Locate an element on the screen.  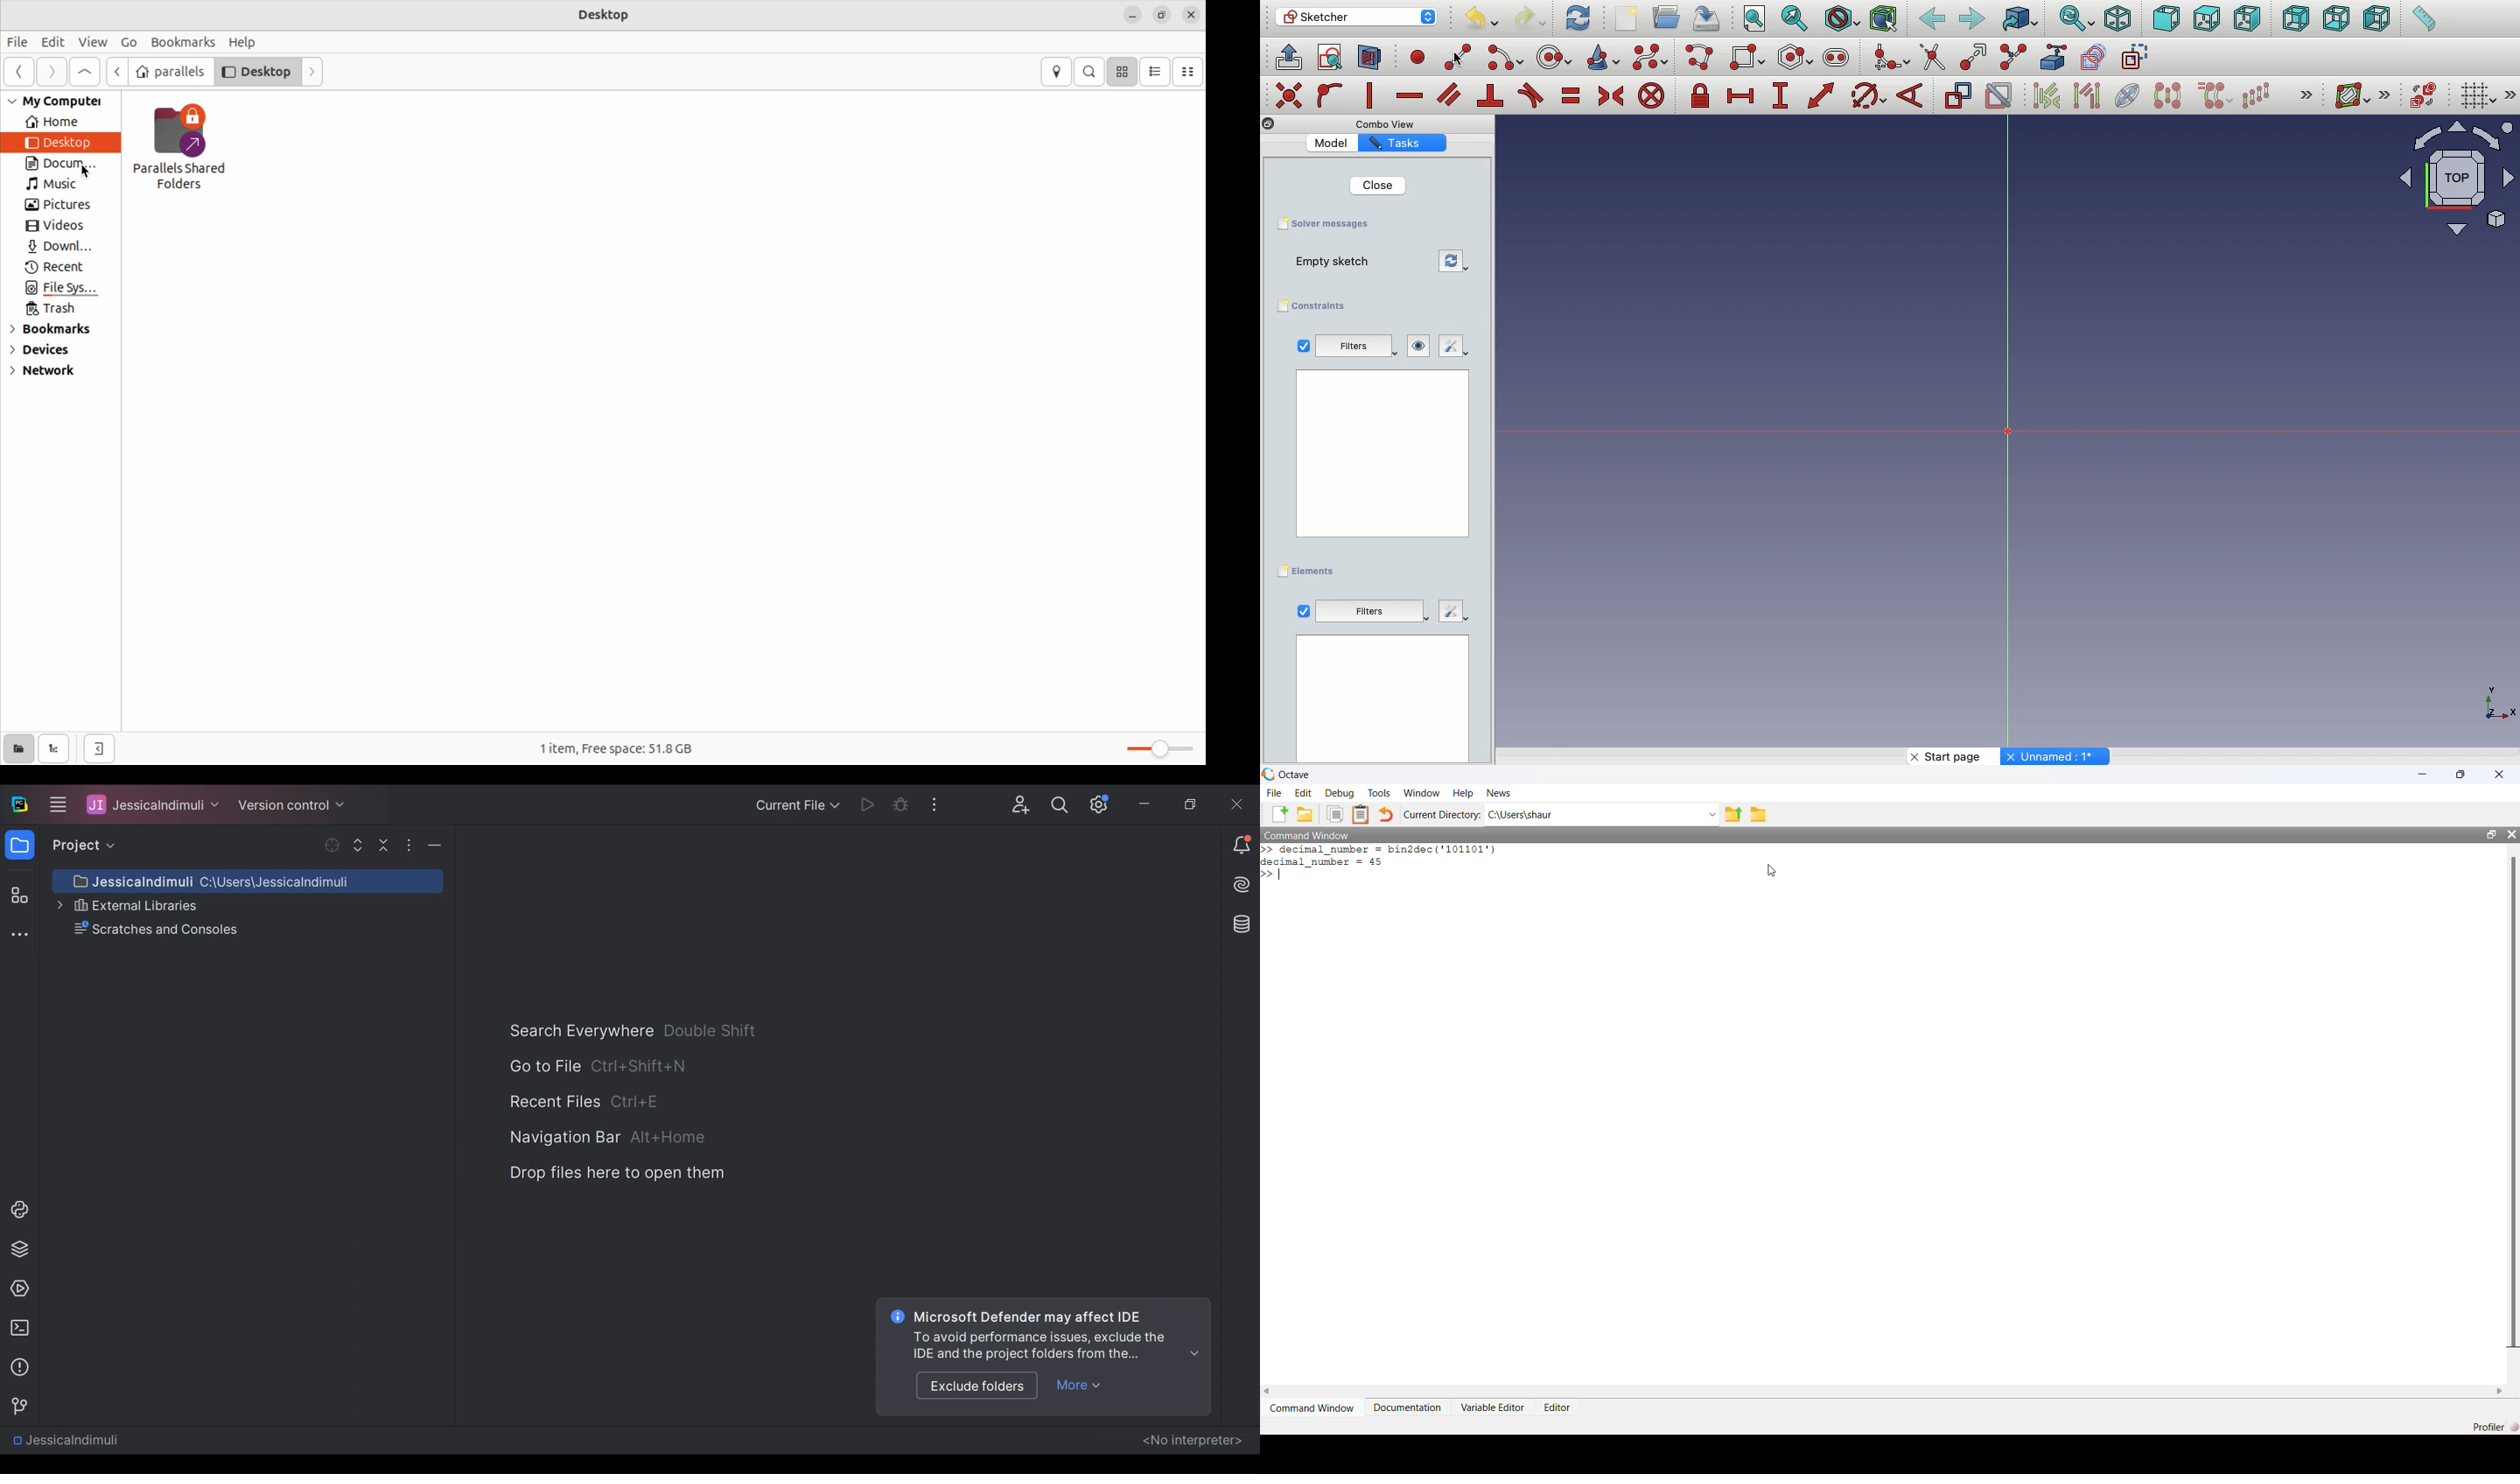
Sketcher is located at coordinates (1357, 18).